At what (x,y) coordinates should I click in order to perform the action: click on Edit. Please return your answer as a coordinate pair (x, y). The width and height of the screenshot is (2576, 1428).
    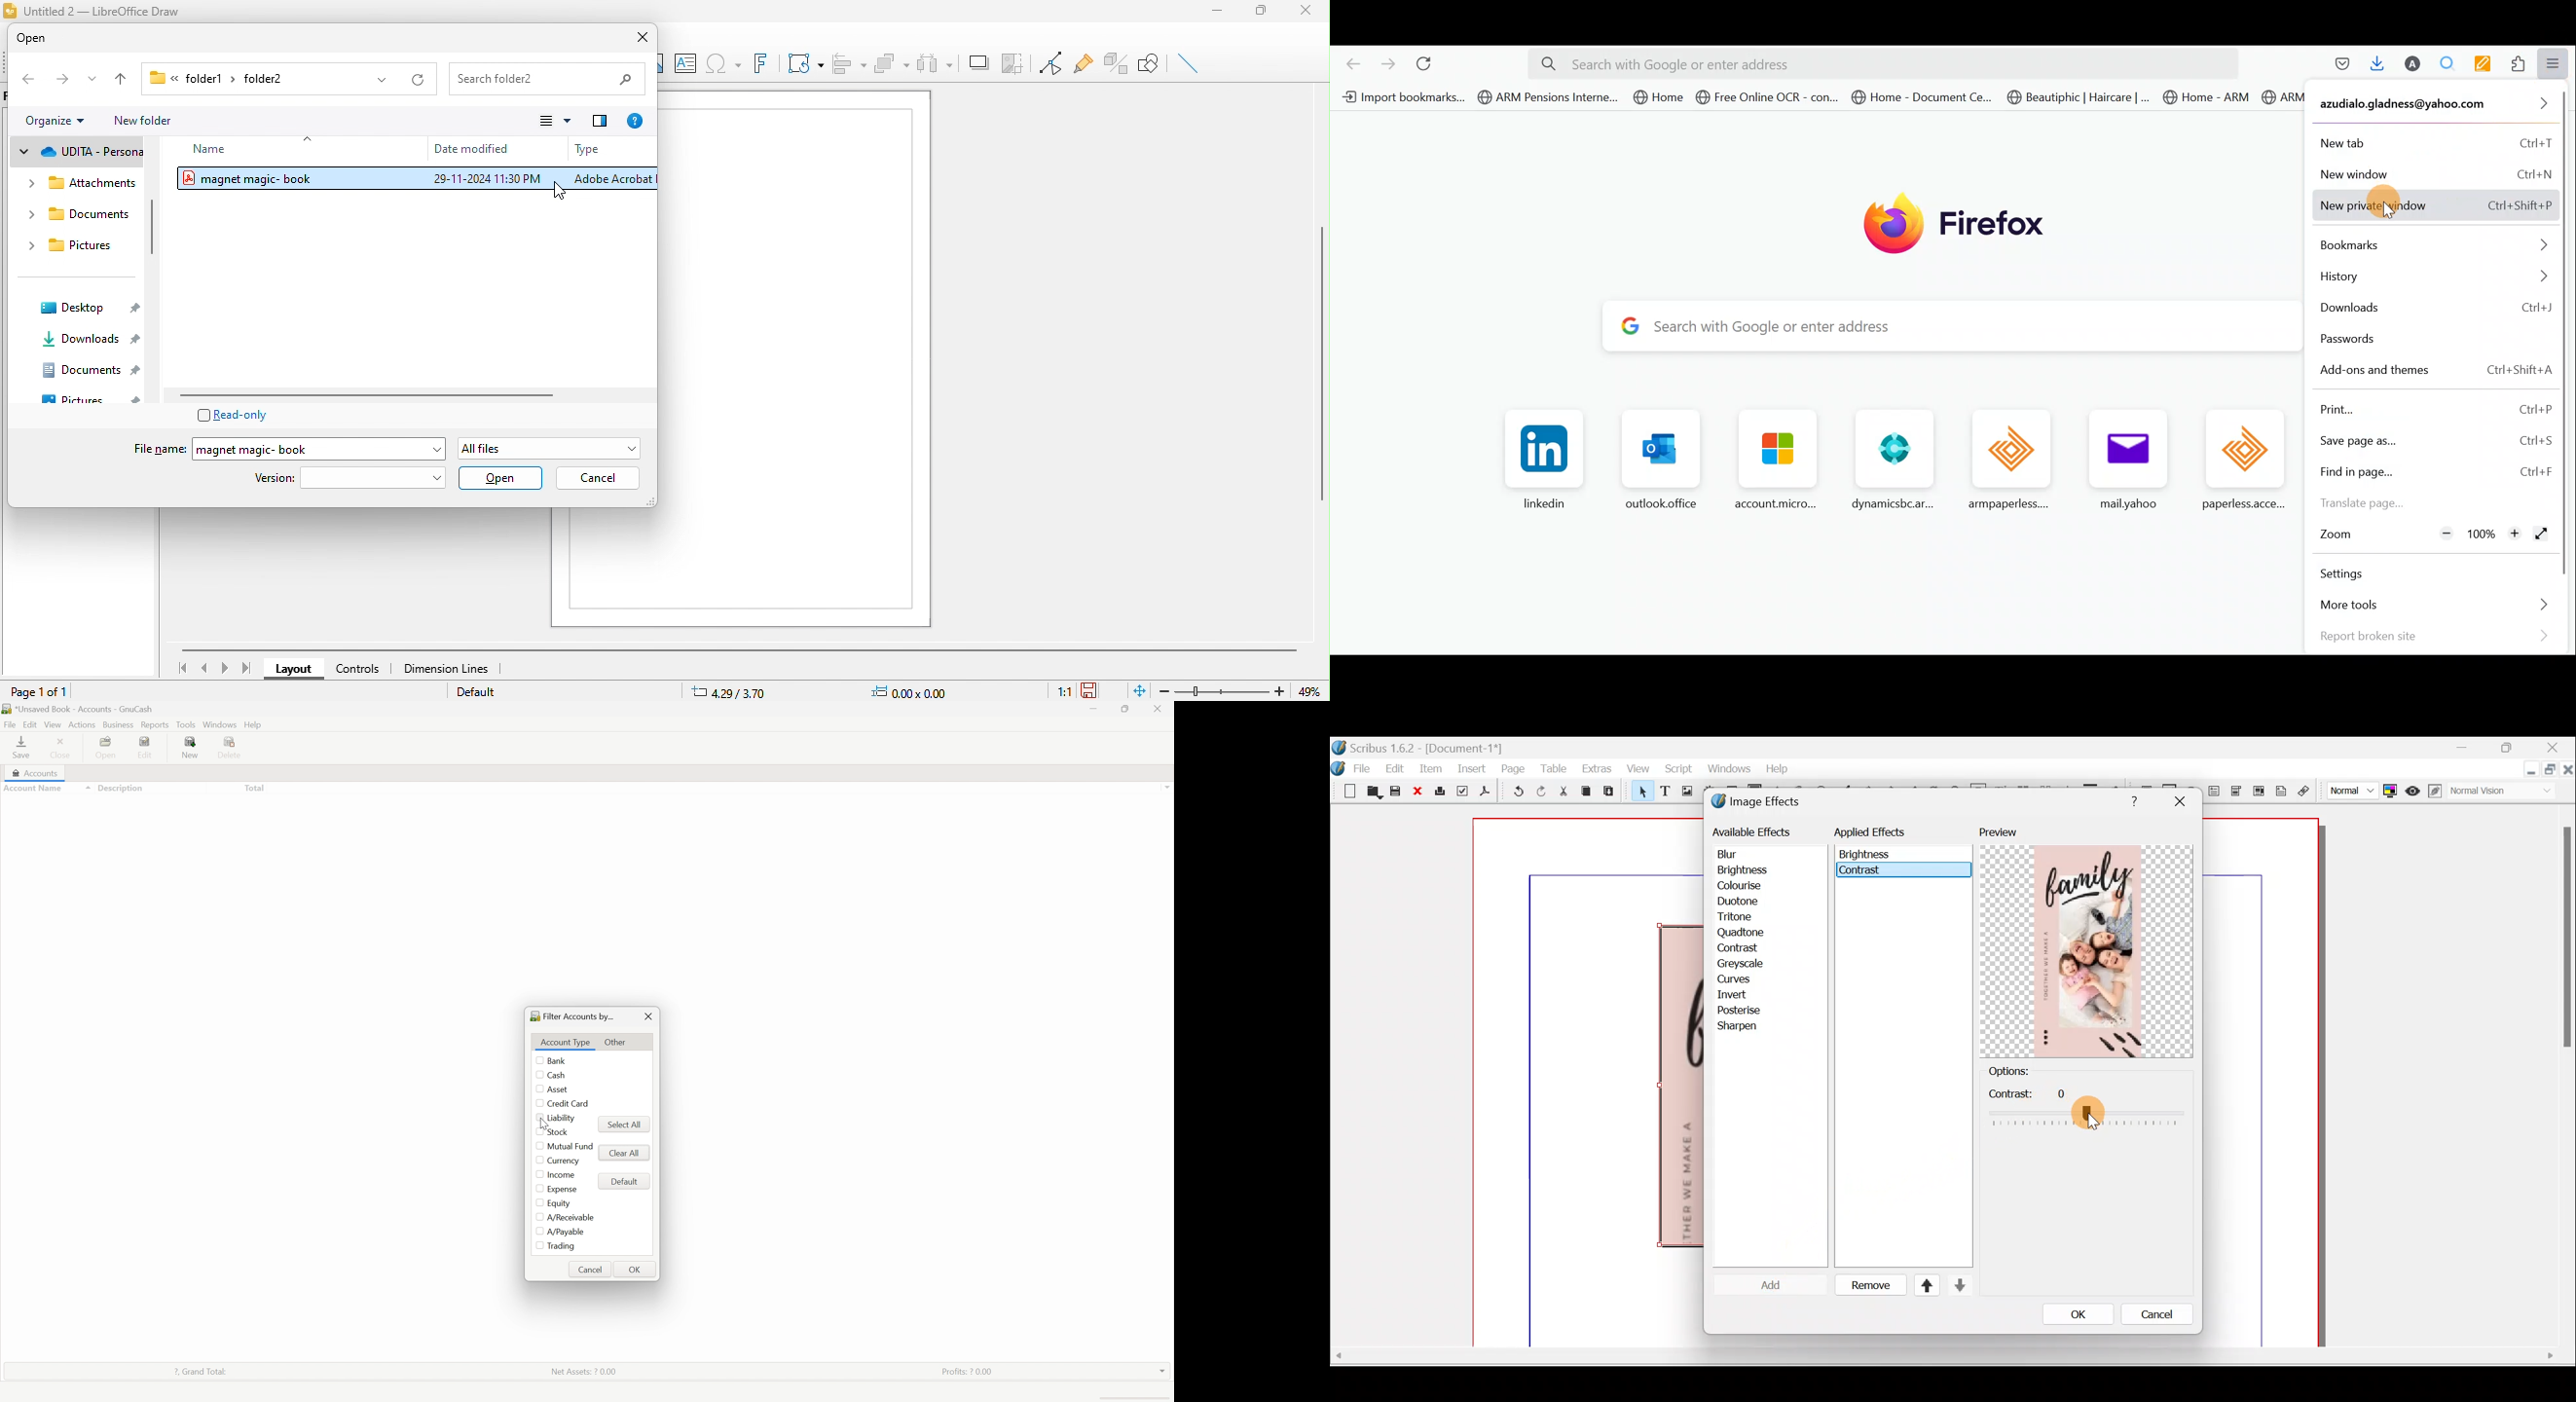
    Looking at the image, I should click on (1394, 768).